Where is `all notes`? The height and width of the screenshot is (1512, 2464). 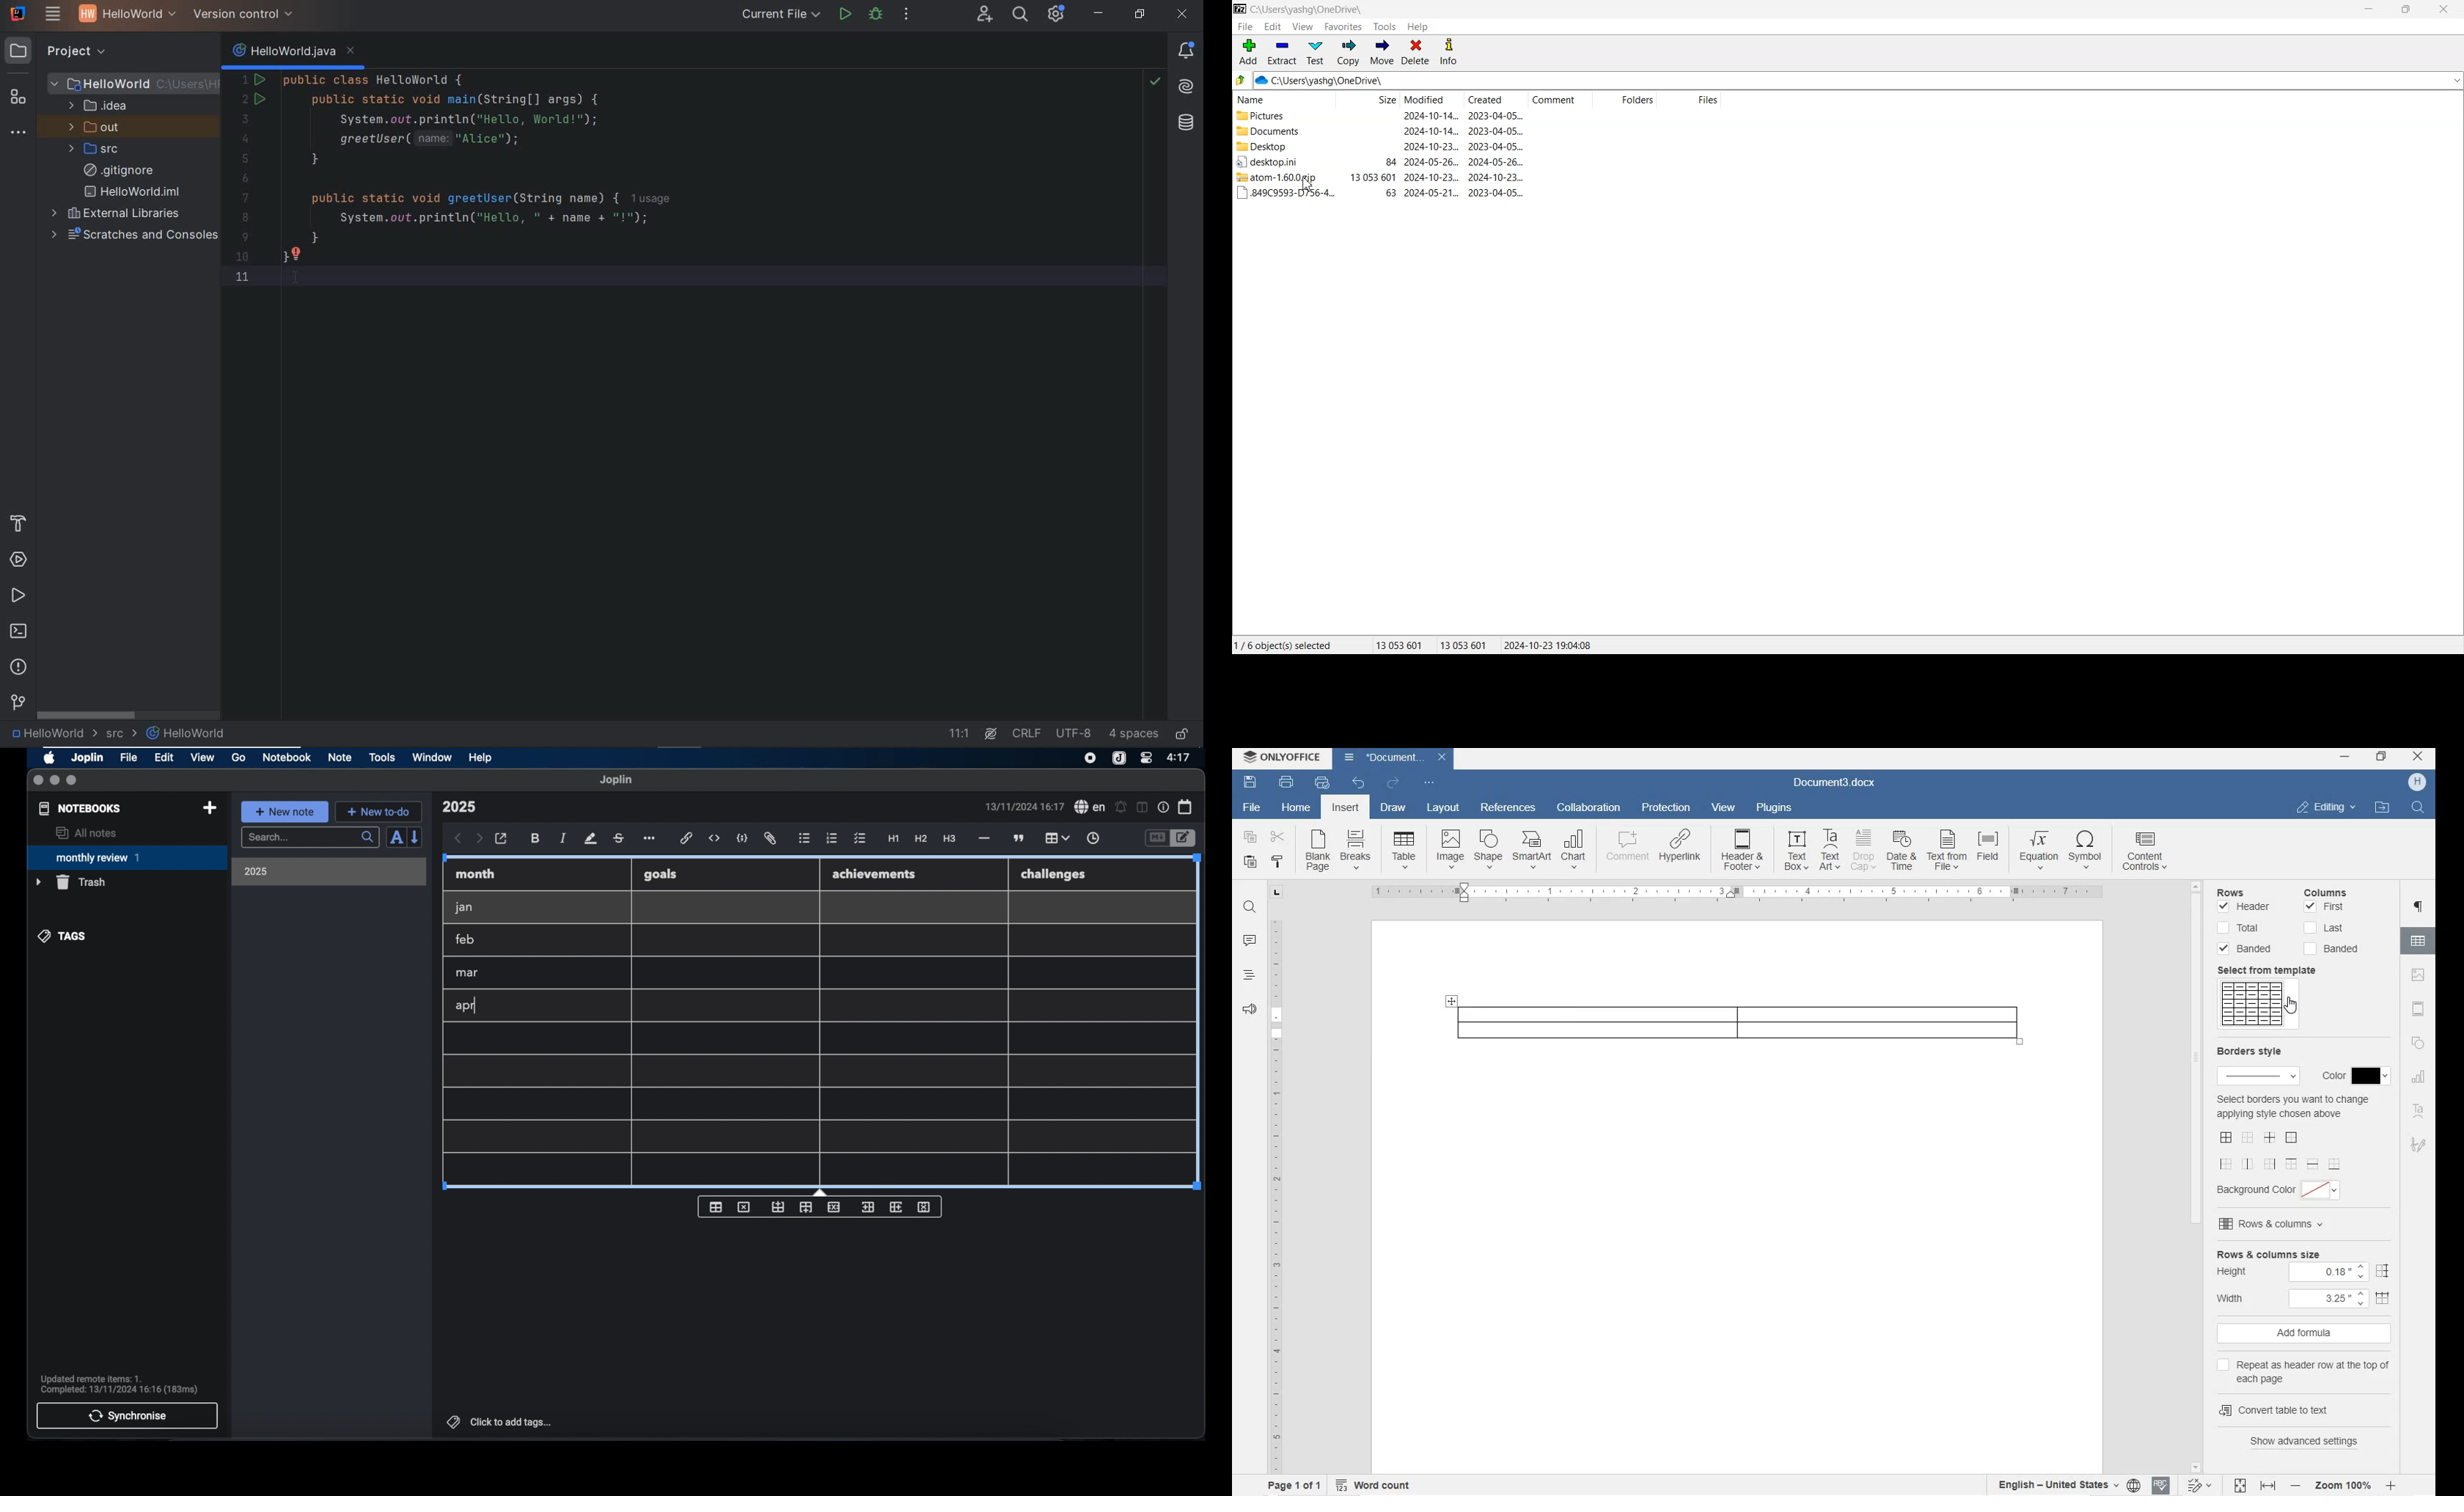
all notes is located at coordinates (86, 833).